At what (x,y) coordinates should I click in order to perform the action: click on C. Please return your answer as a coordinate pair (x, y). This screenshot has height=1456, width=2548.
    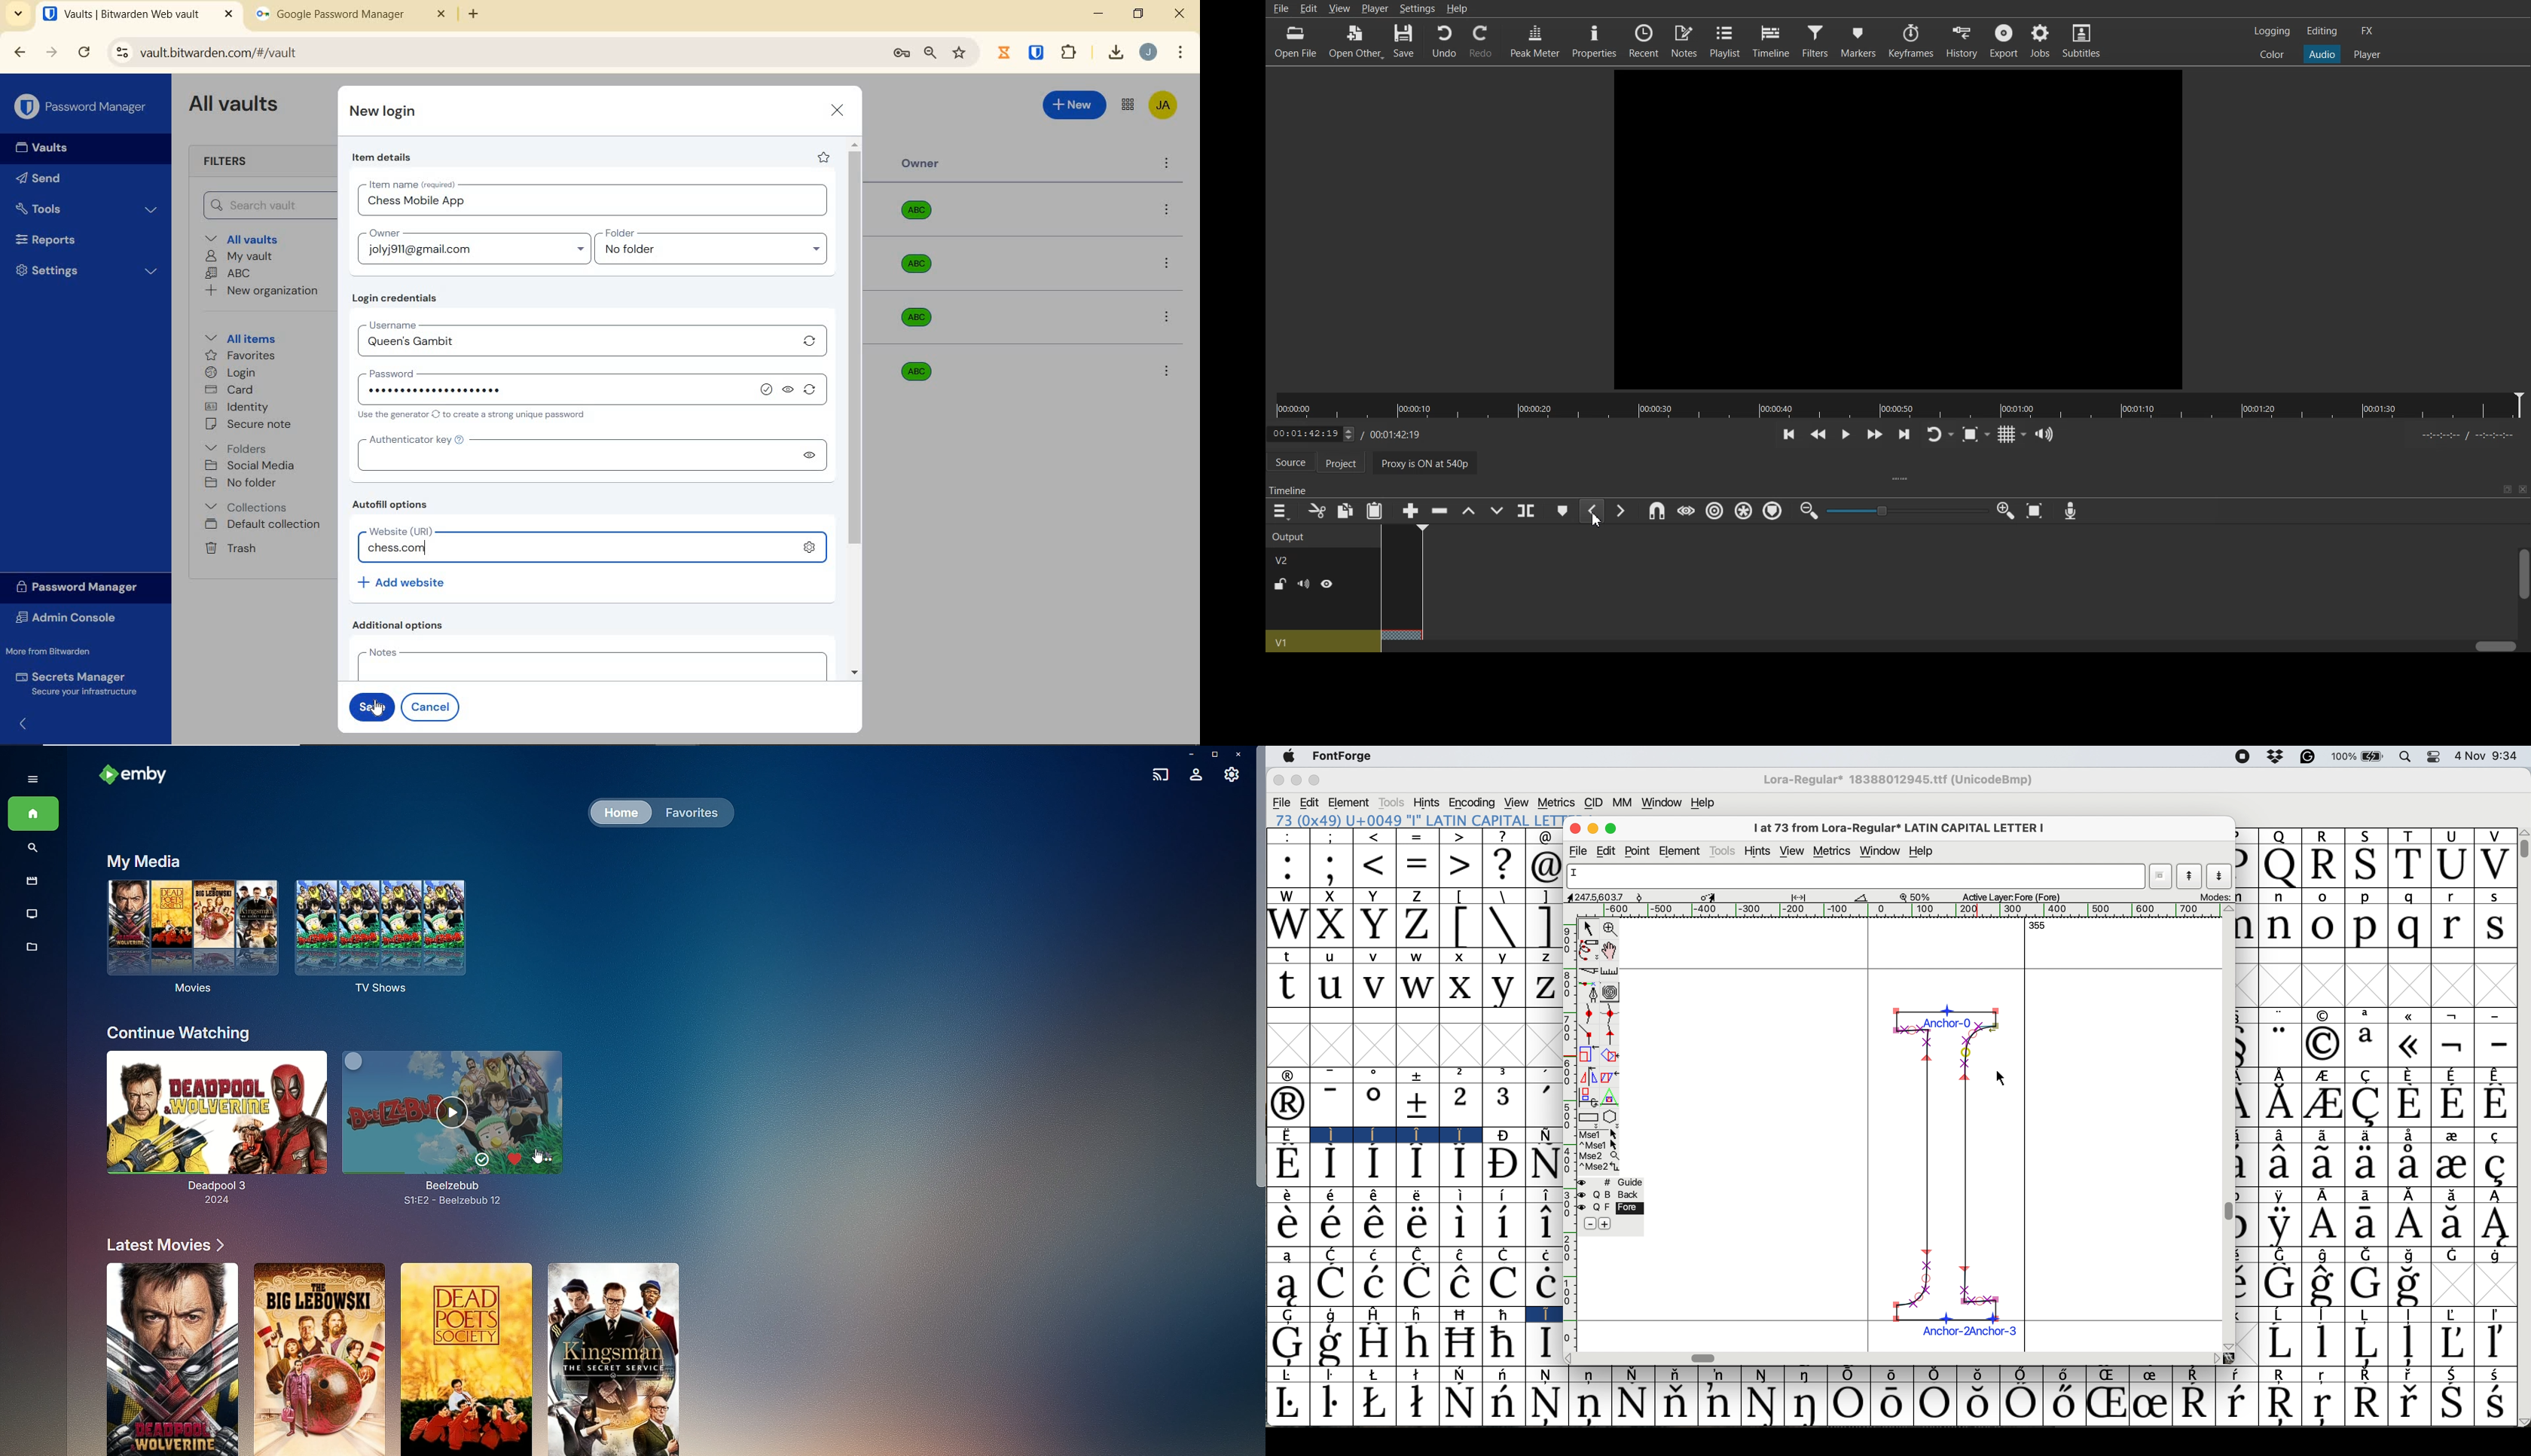
    Looking at the image, I should click on (1331, 1254).